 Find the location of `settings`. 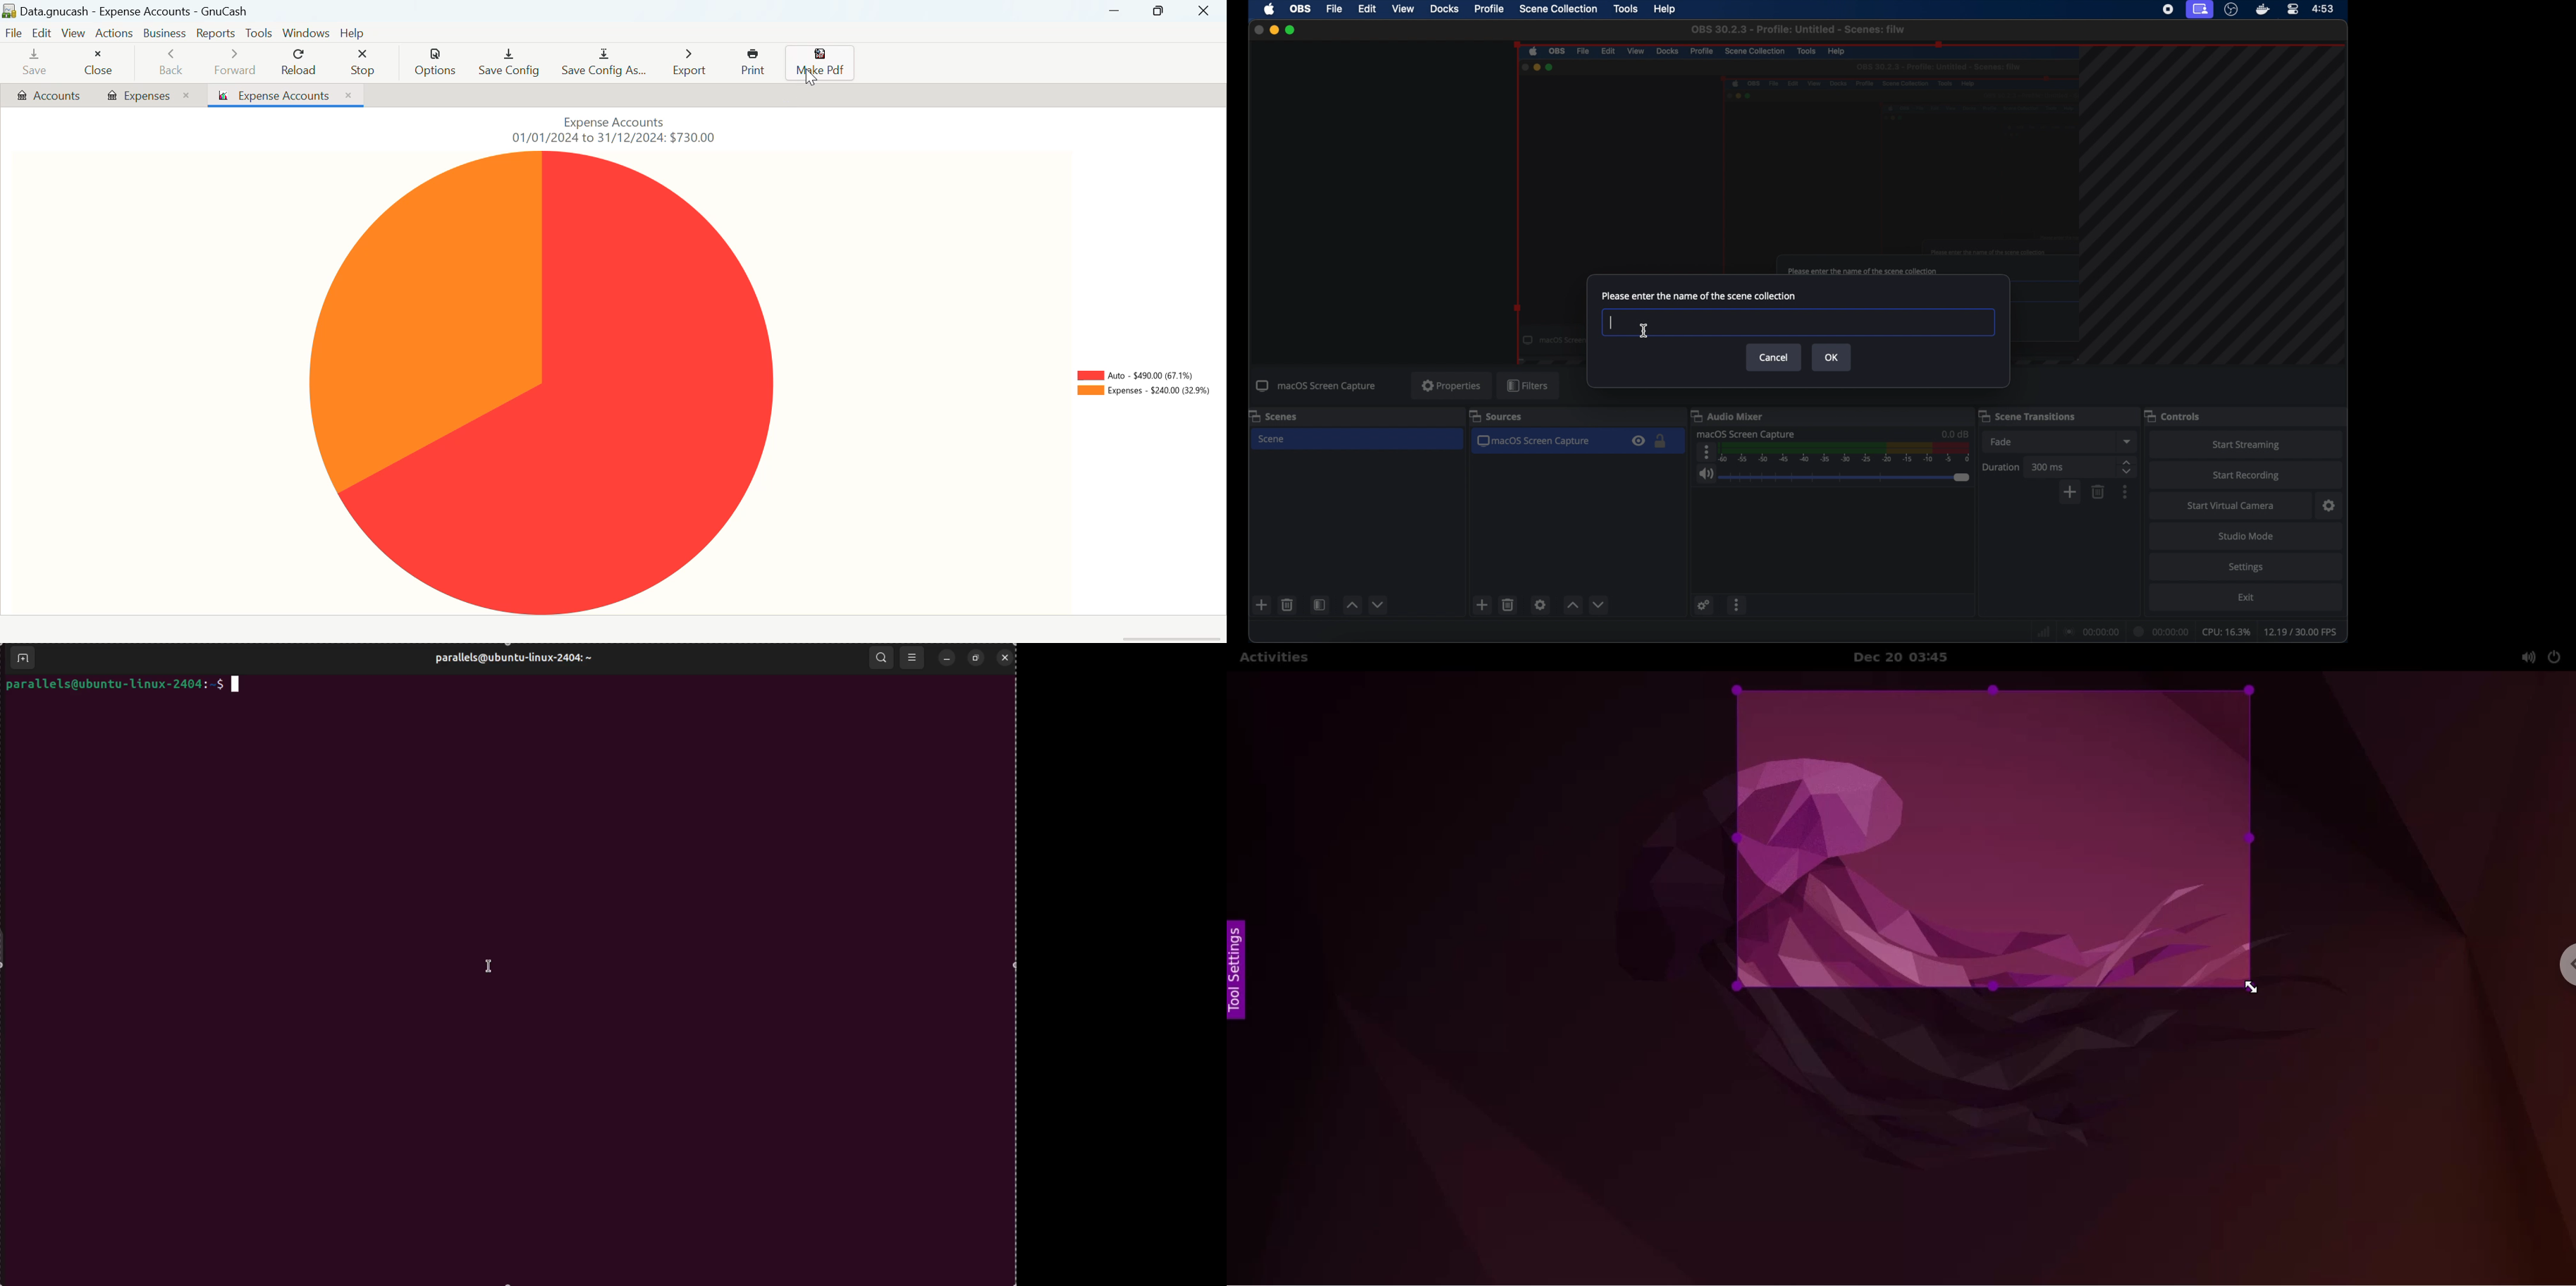

settings is located at coordinates (2329, 505).